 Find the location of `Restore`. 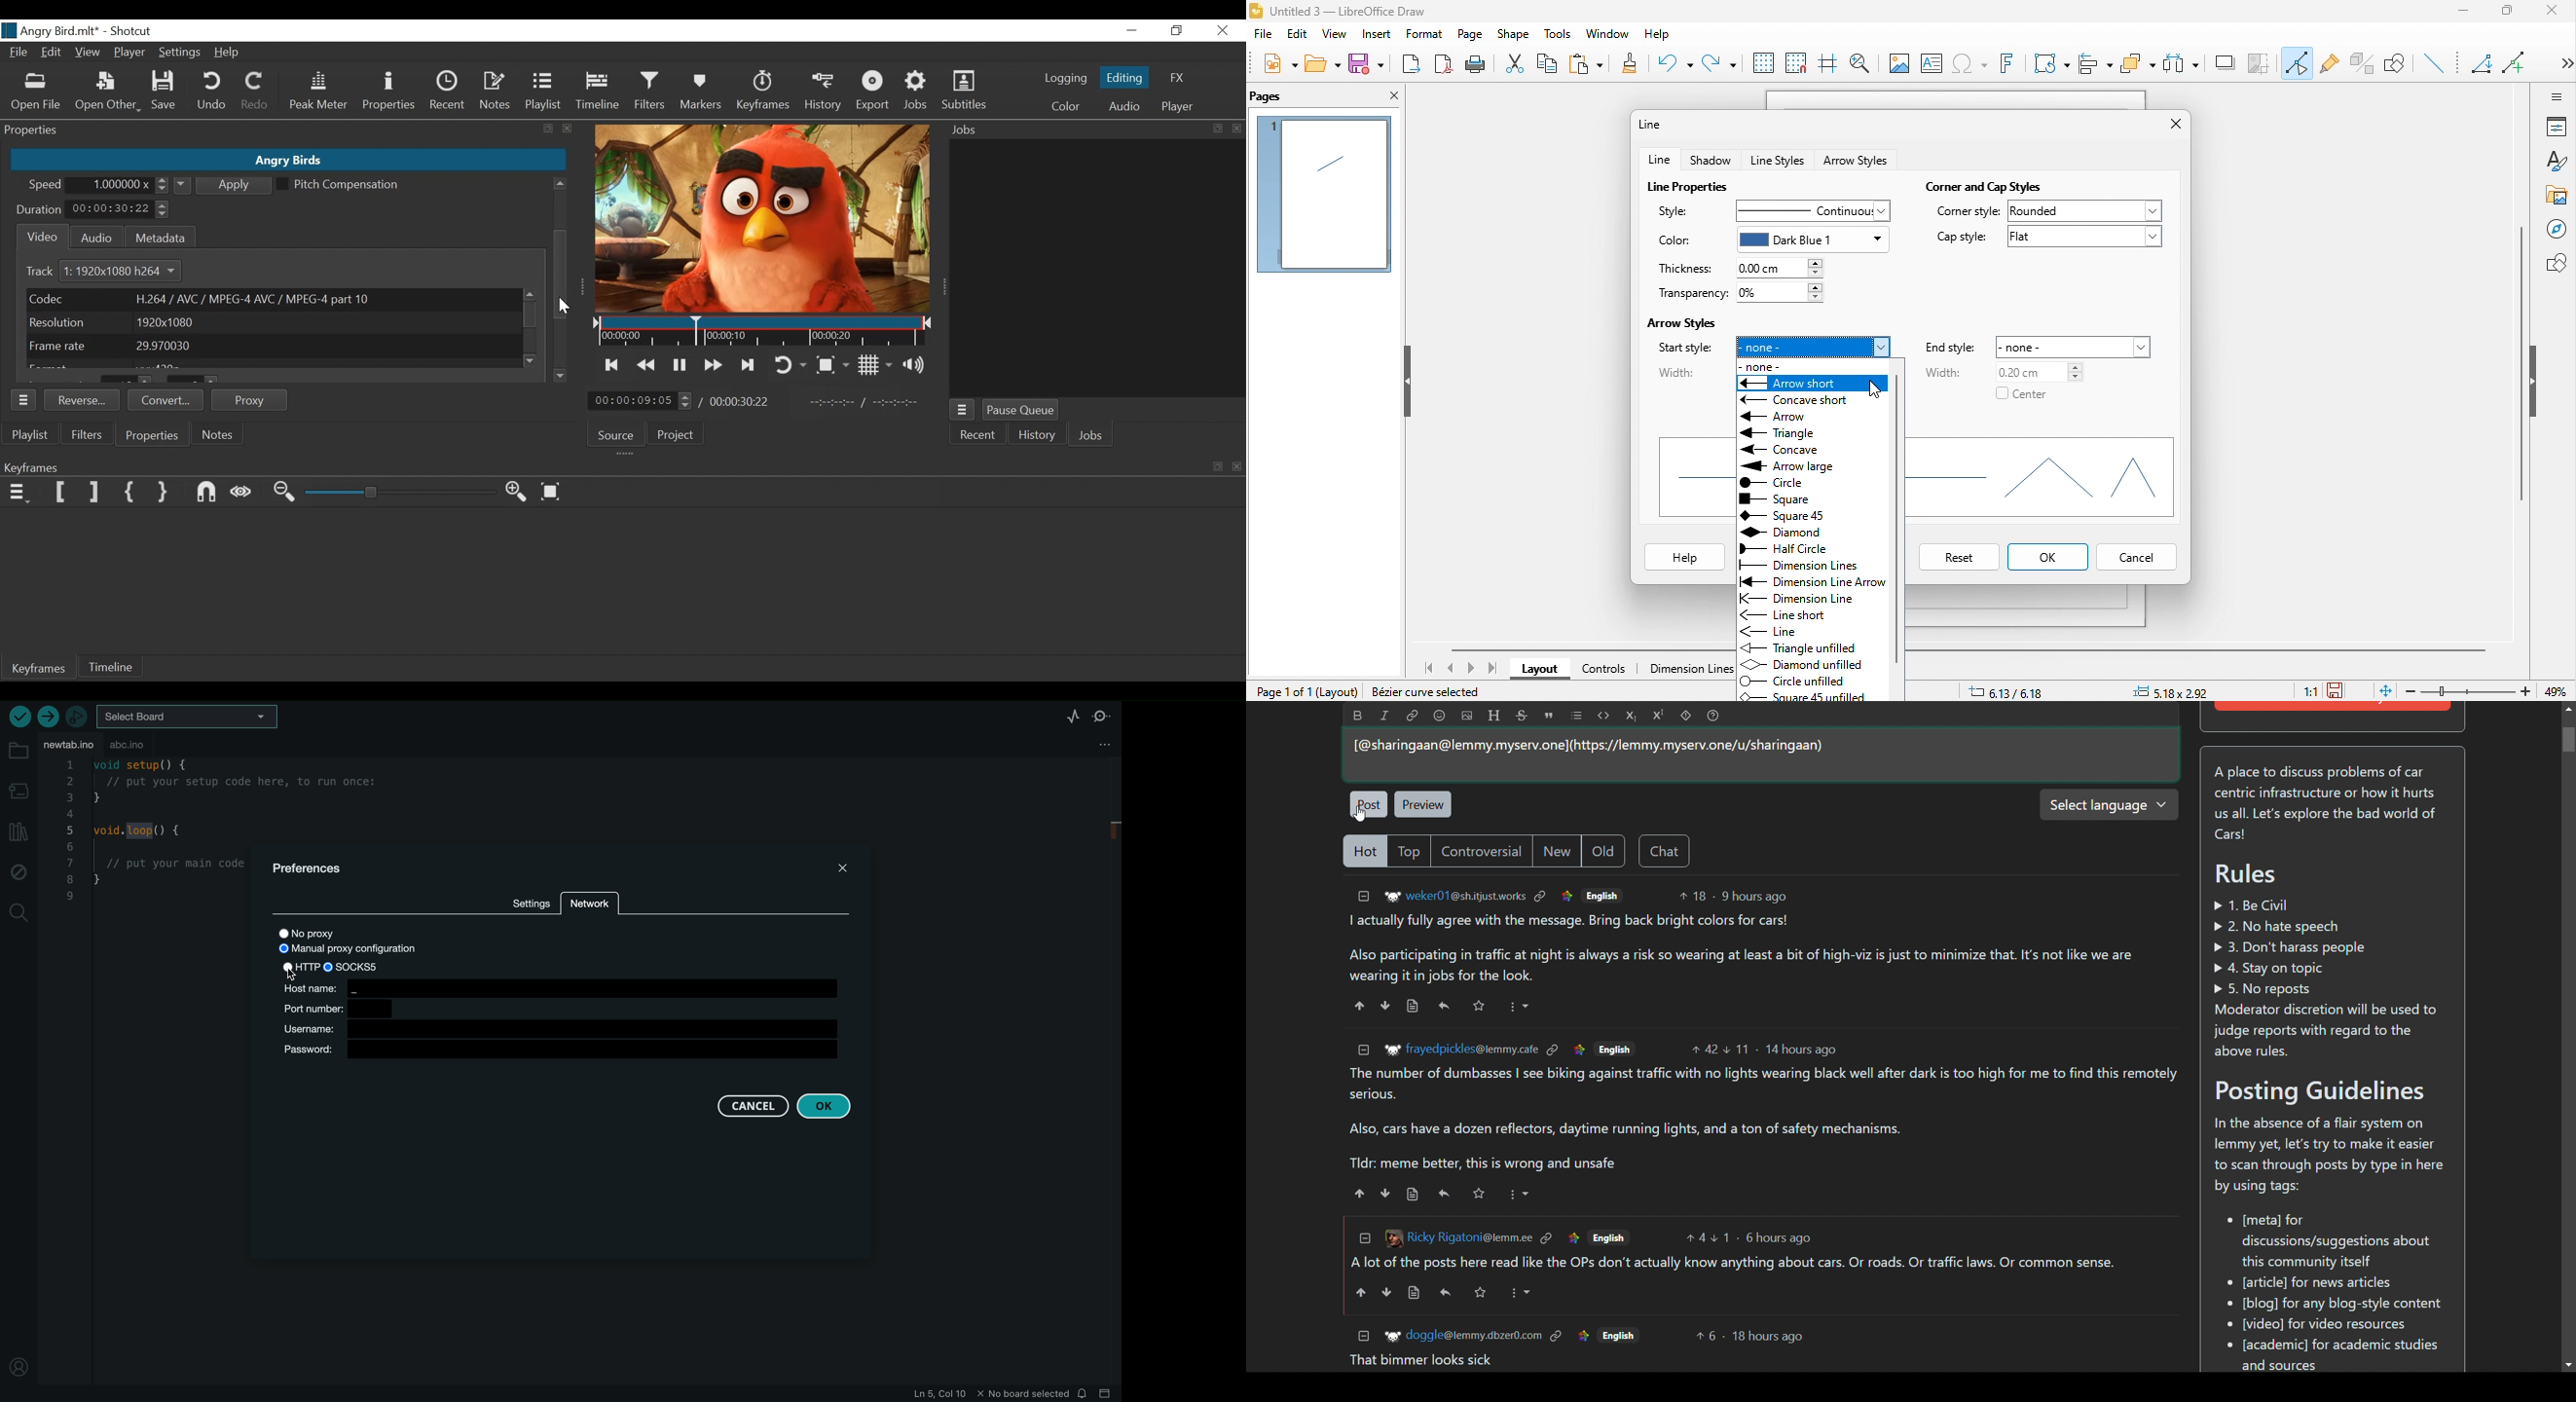

Restore is located at coordinates (1177, 31).